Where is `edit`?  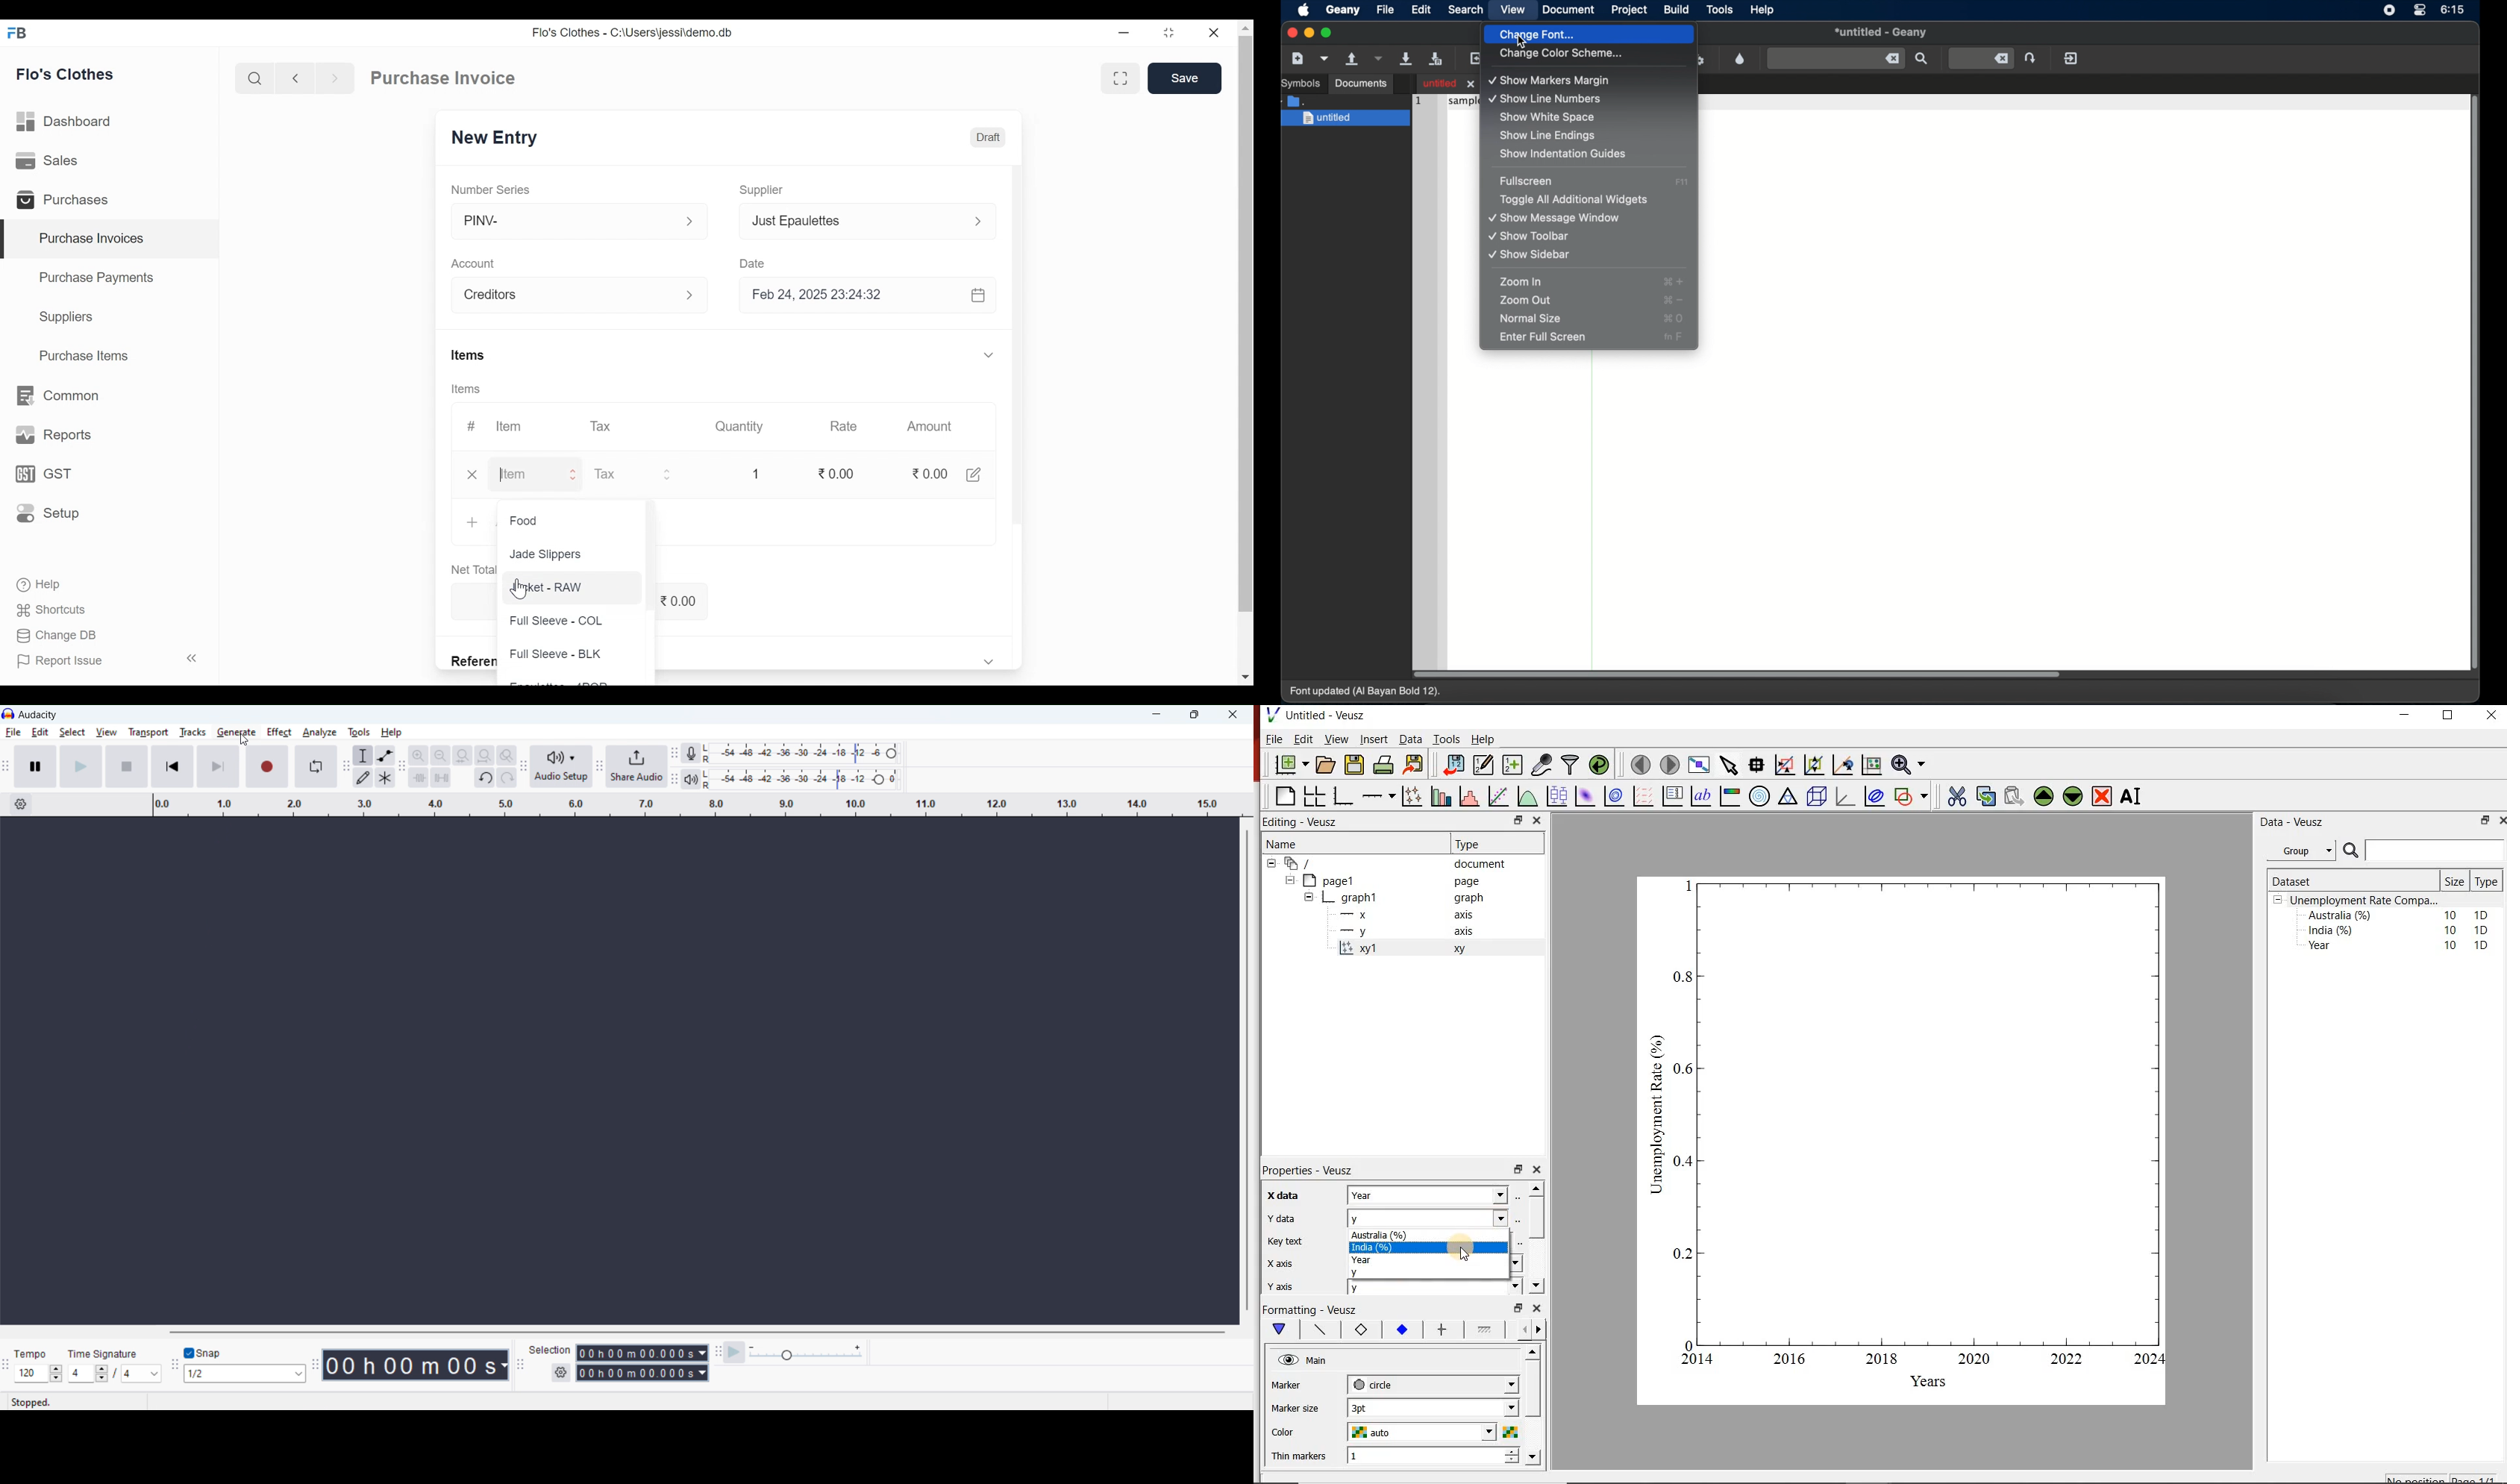 edit is located at coordinates (40, 732).